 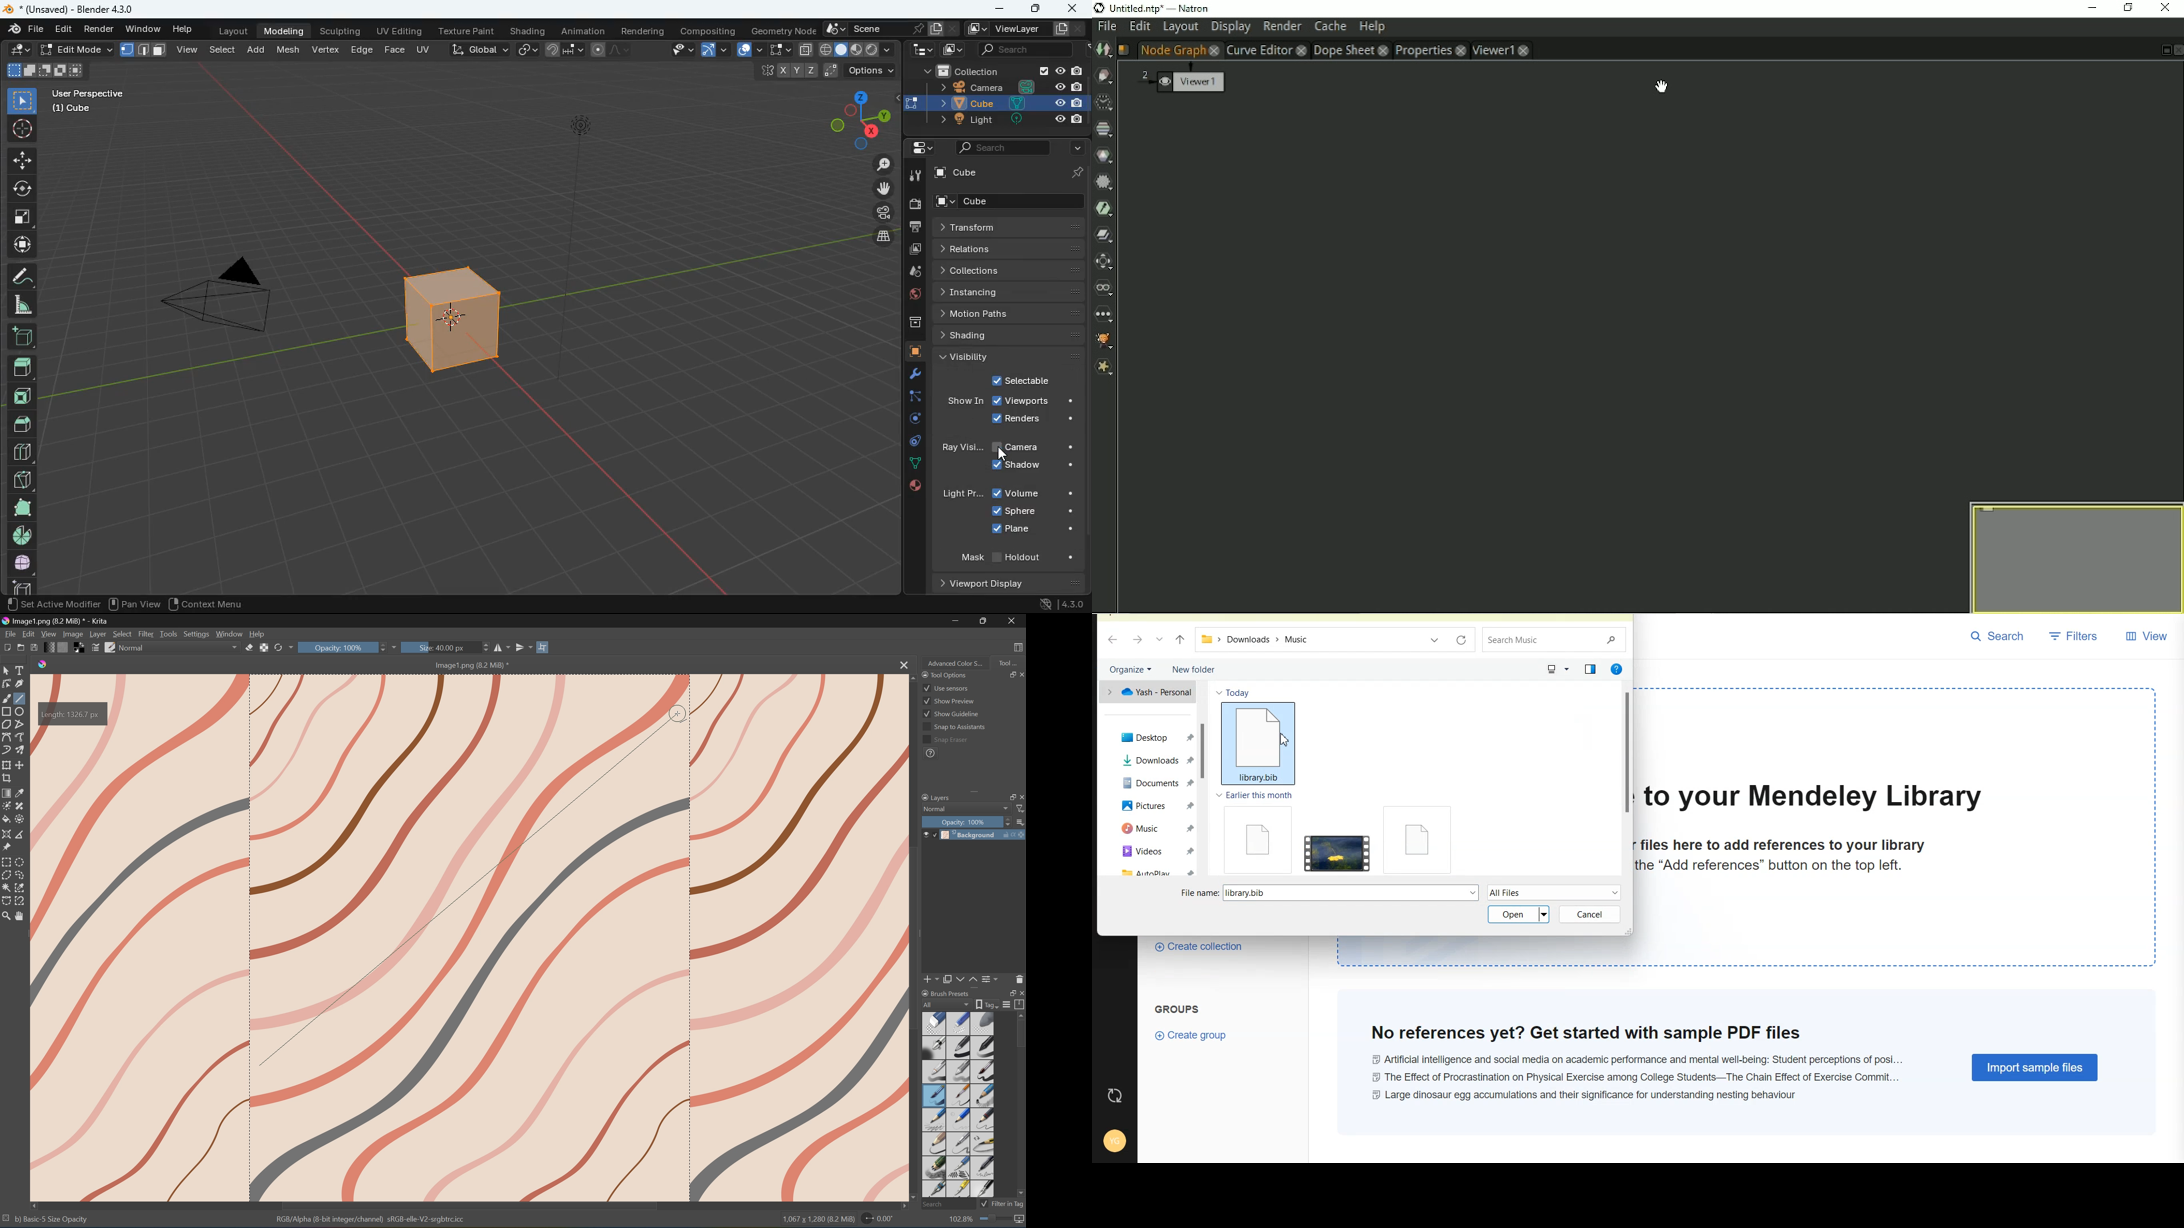 I want to click on arc, so click(x=714, y=52).